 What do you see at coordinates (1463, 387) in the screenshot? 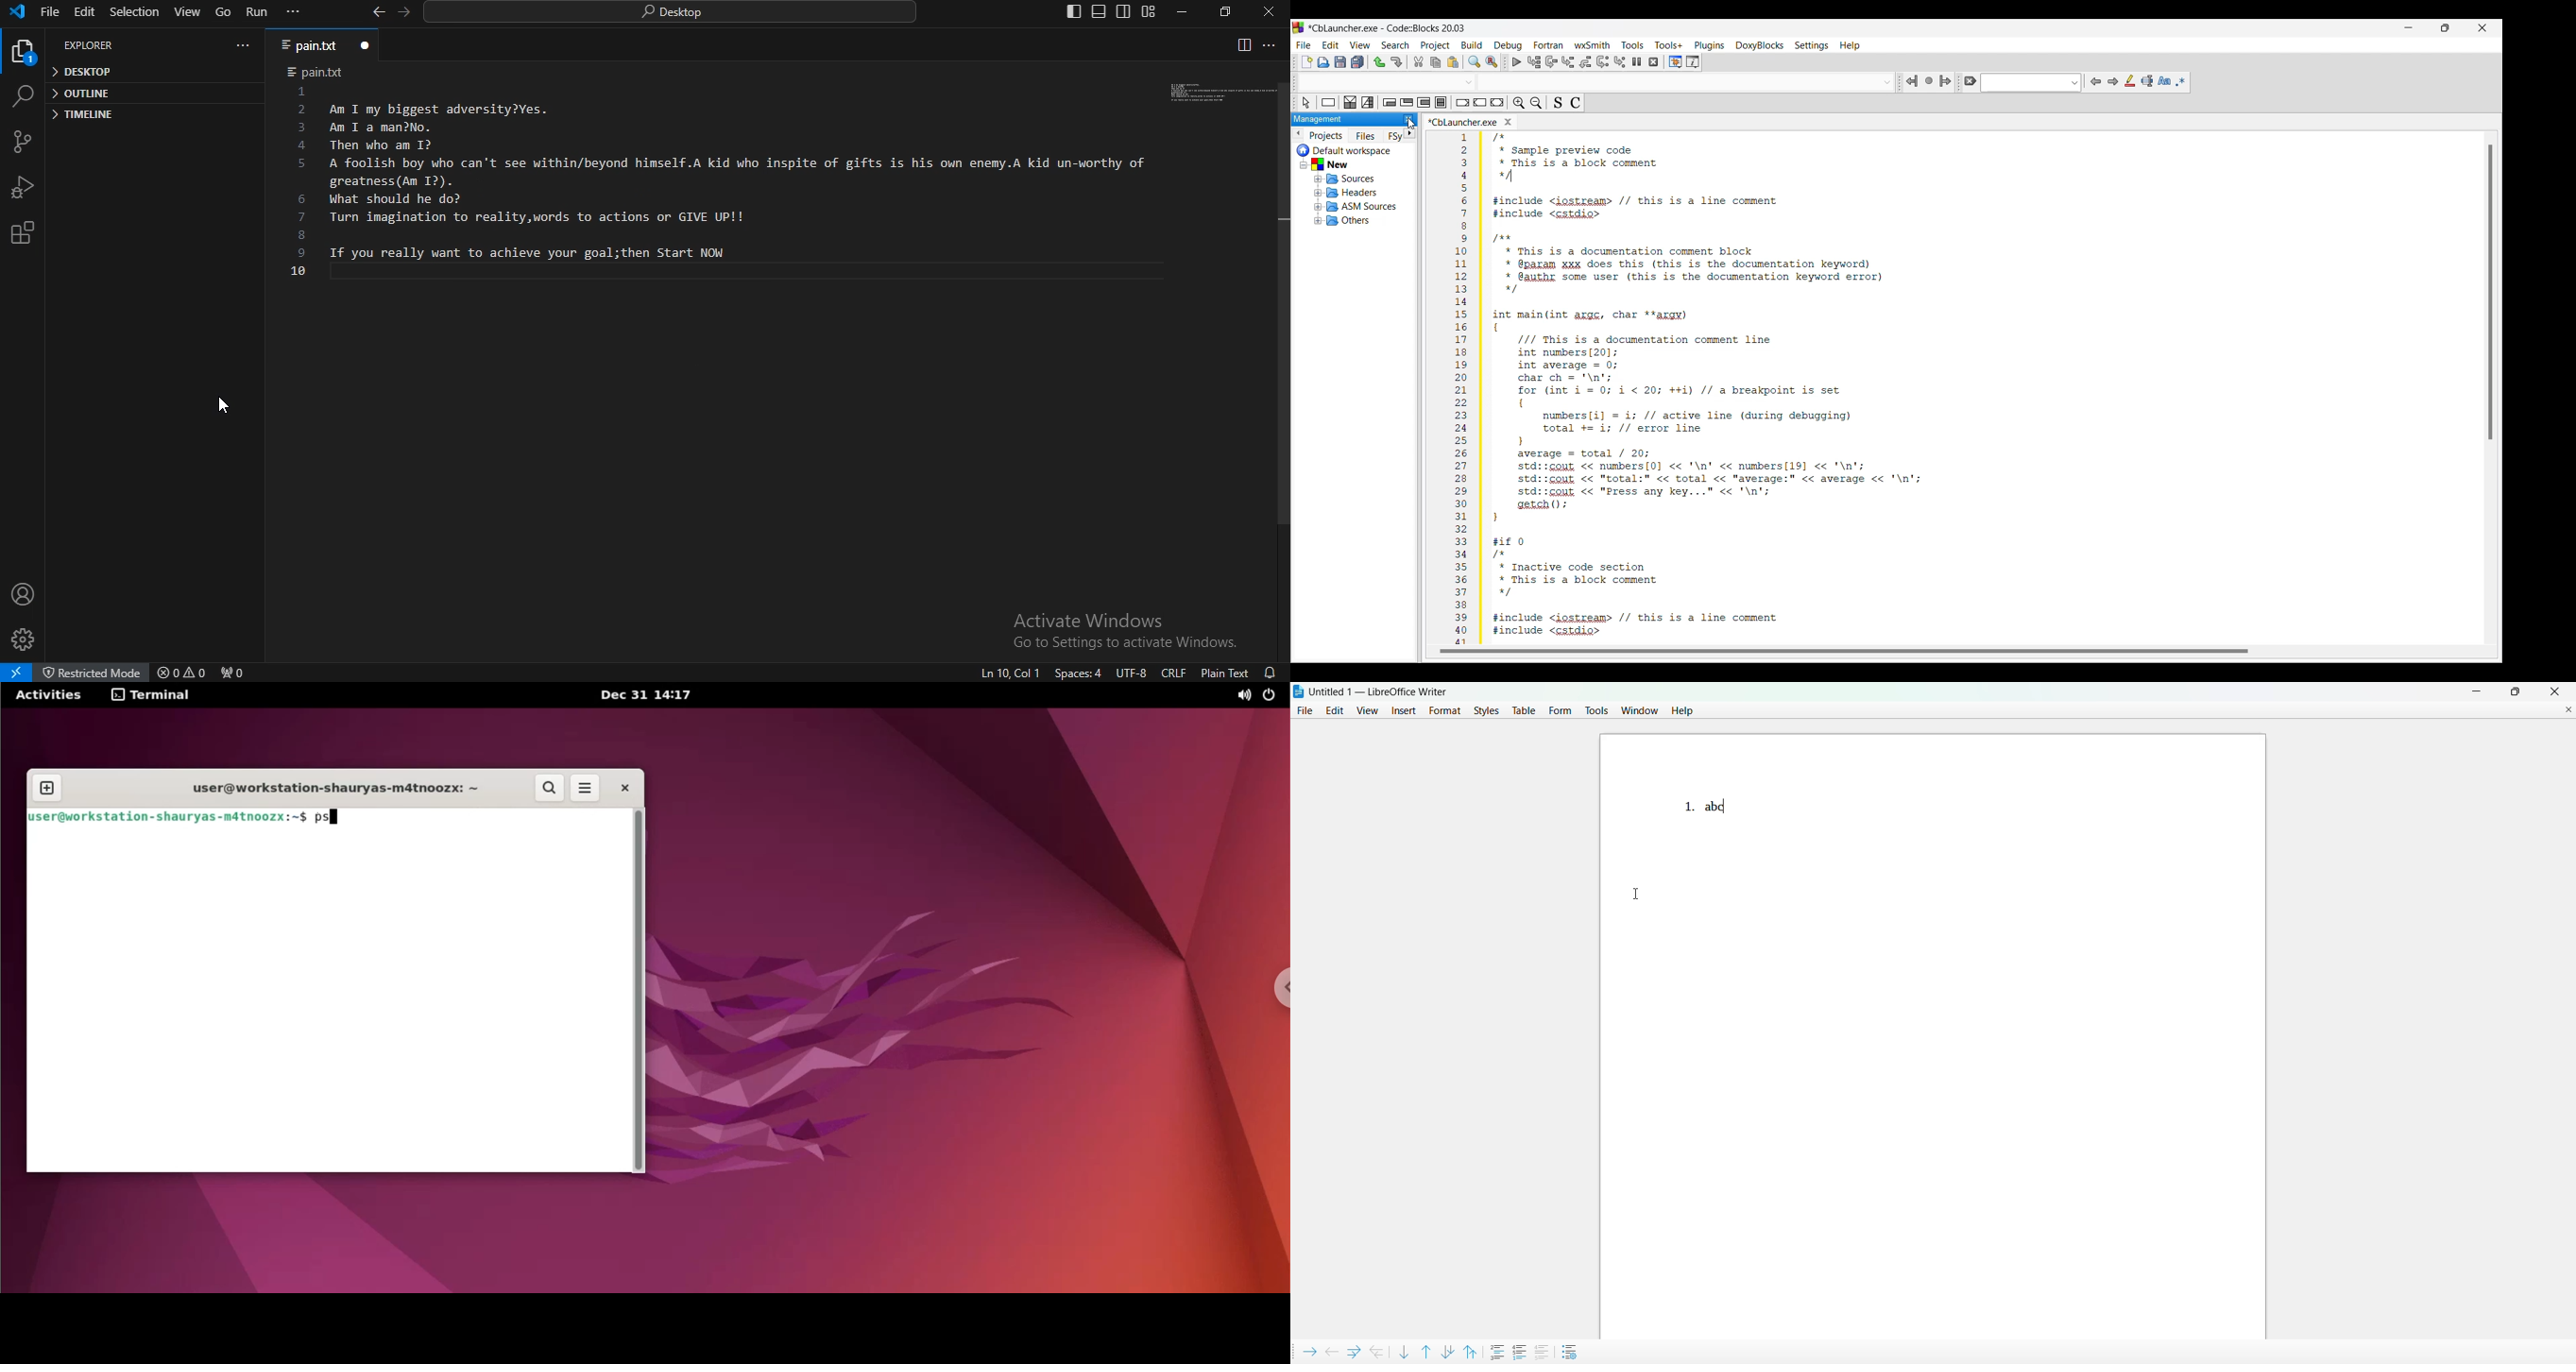
I see `numbers ` at bounding box center [1463, 387].